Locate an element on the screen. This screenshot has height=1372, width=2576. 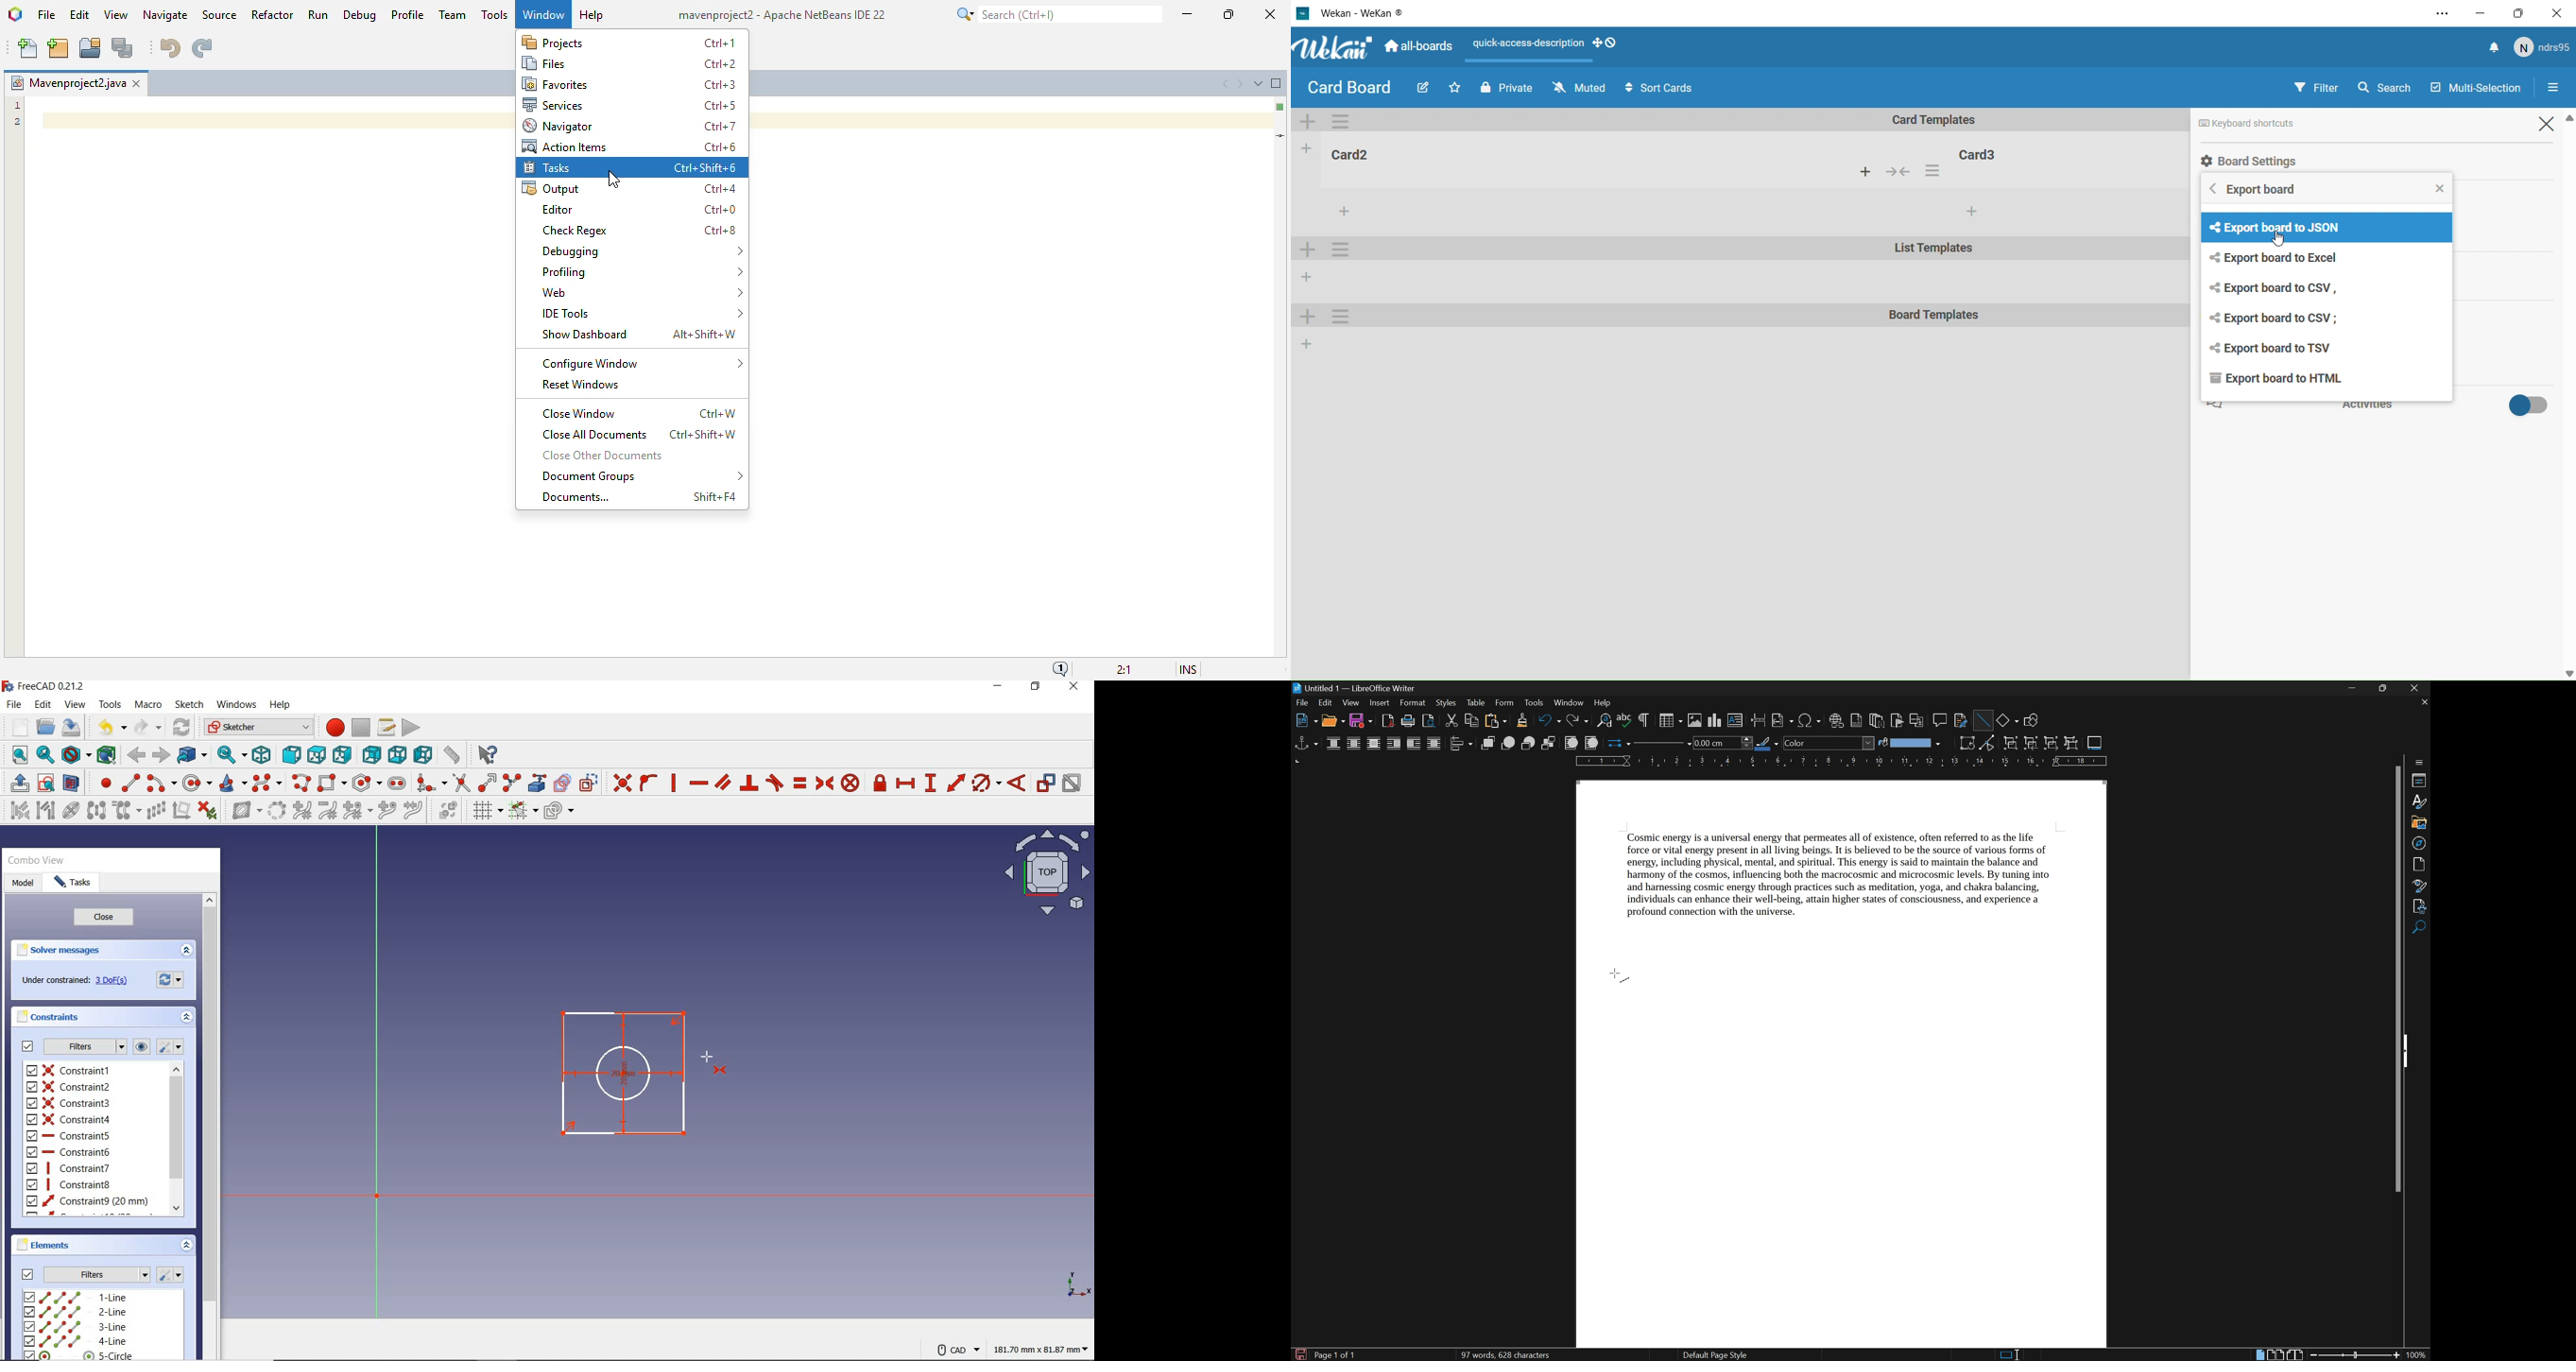
select associated geometry is located at coordinates (45, 812).